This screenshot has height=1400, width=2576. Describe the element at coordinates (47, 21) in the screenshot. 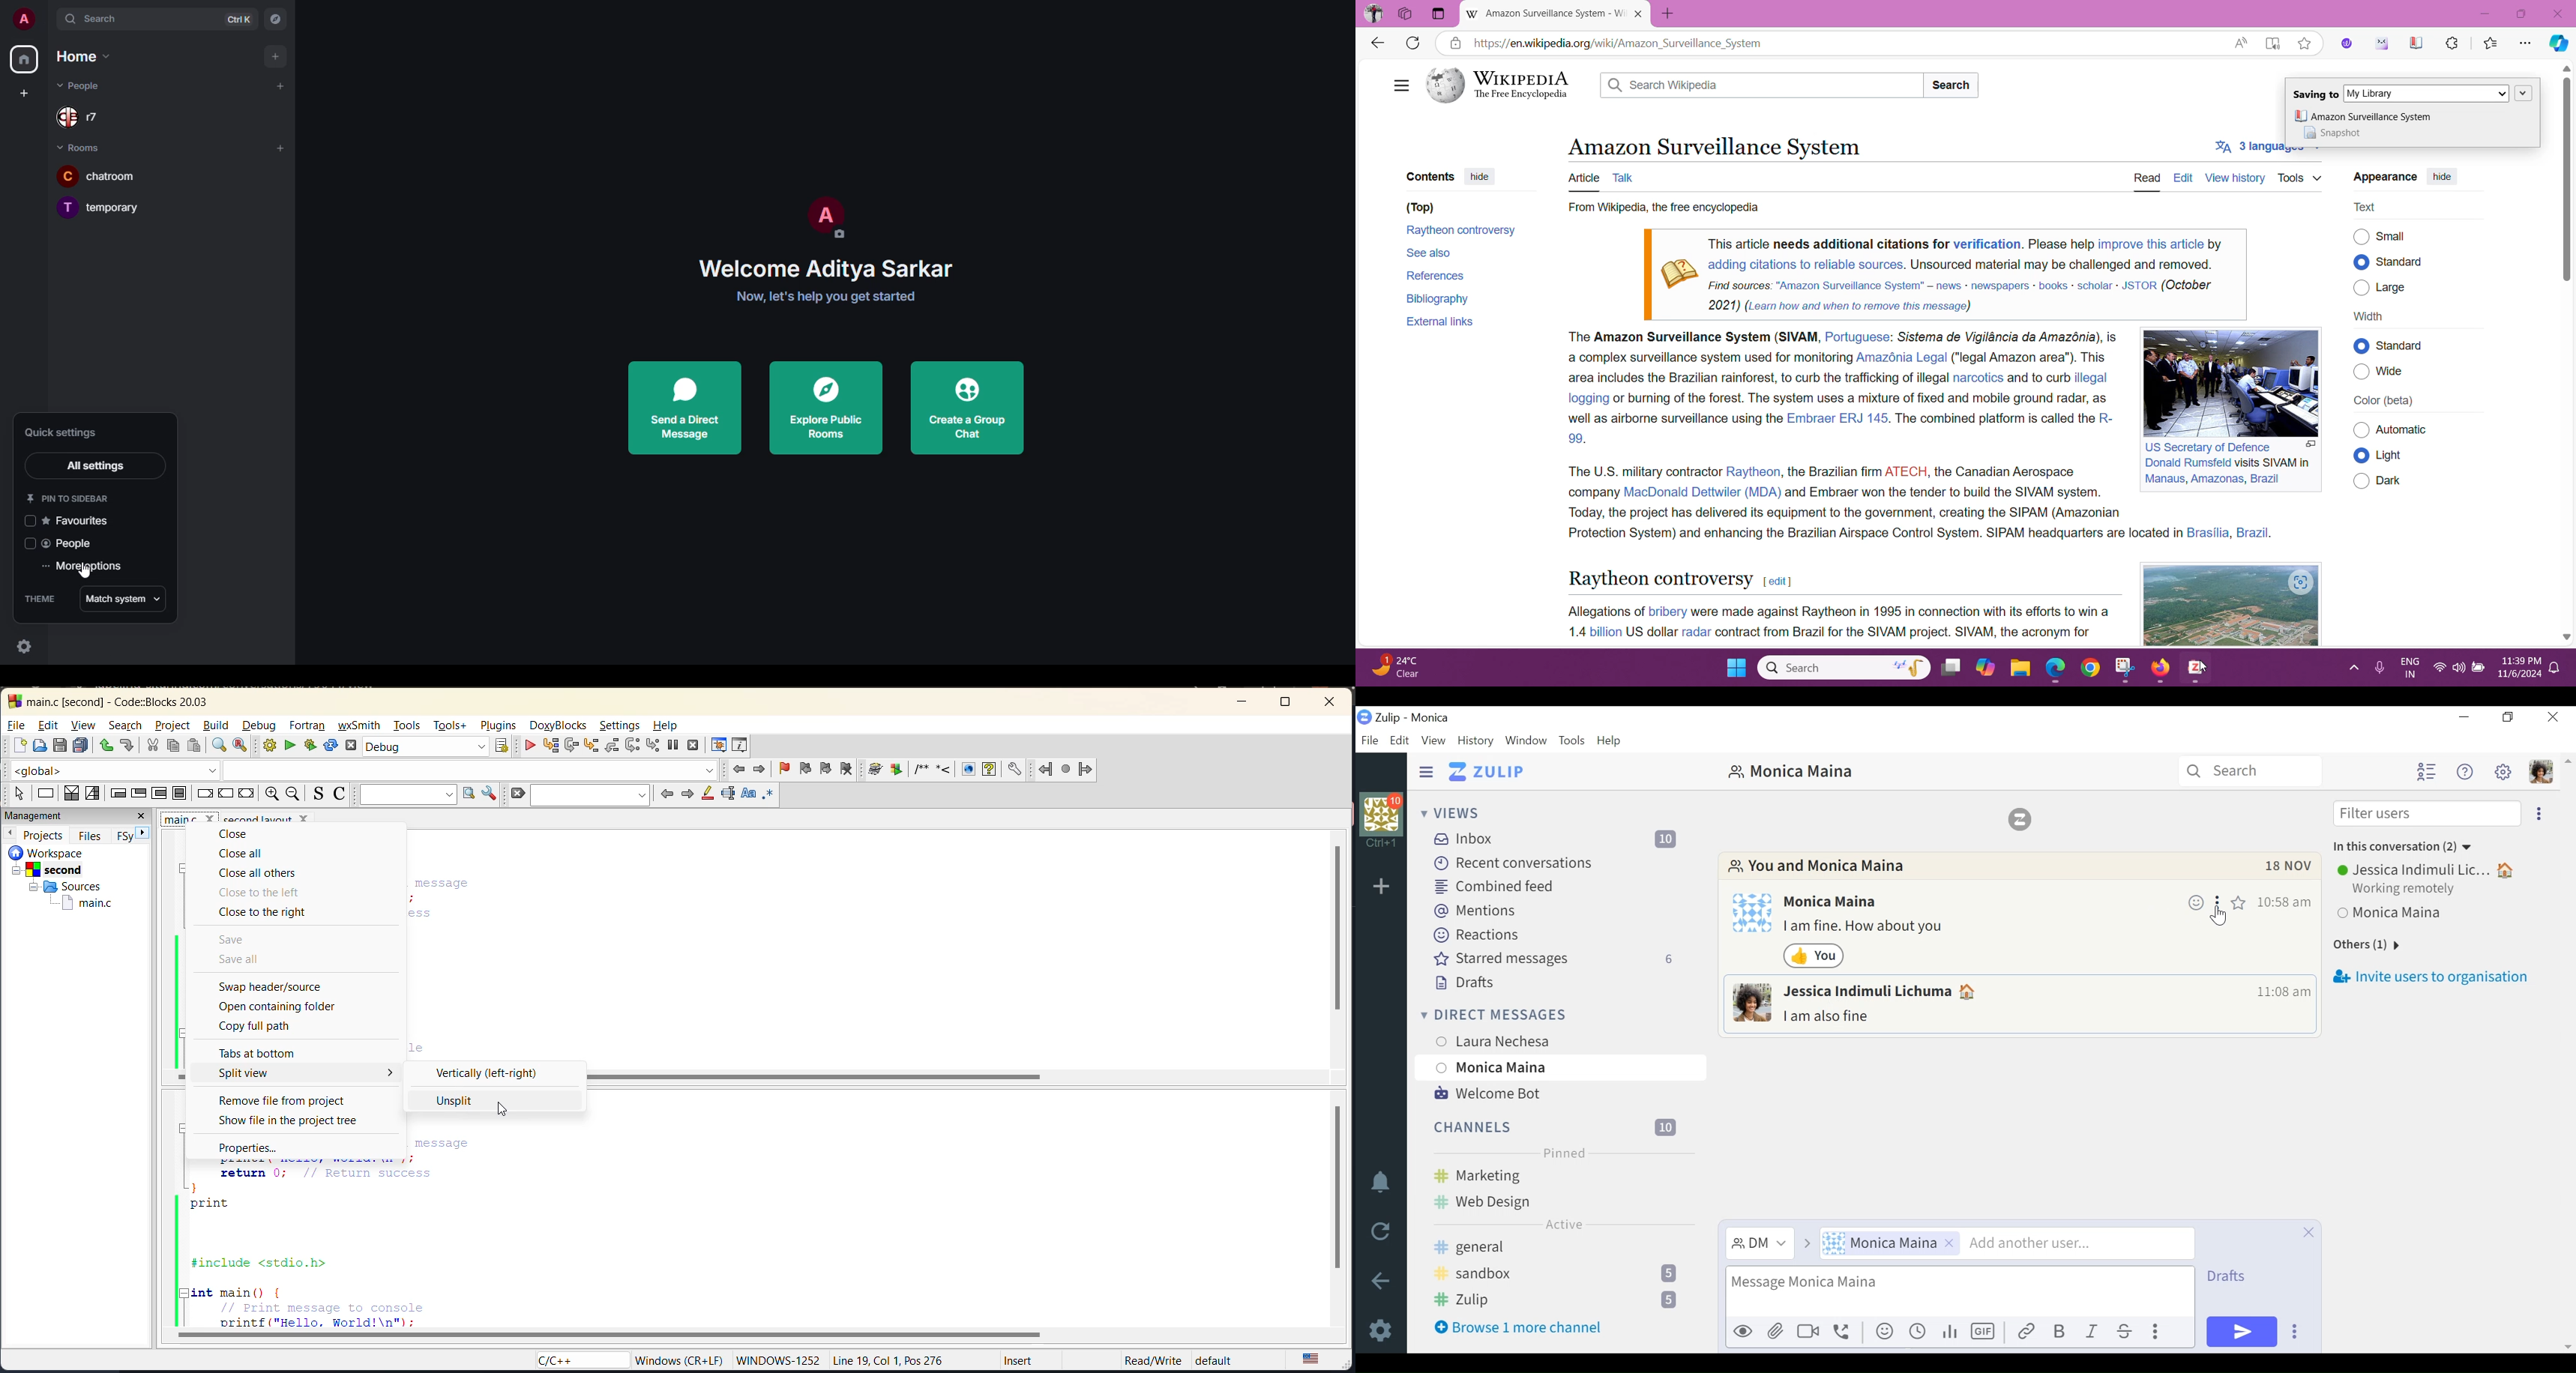

I see `expand` at that location.